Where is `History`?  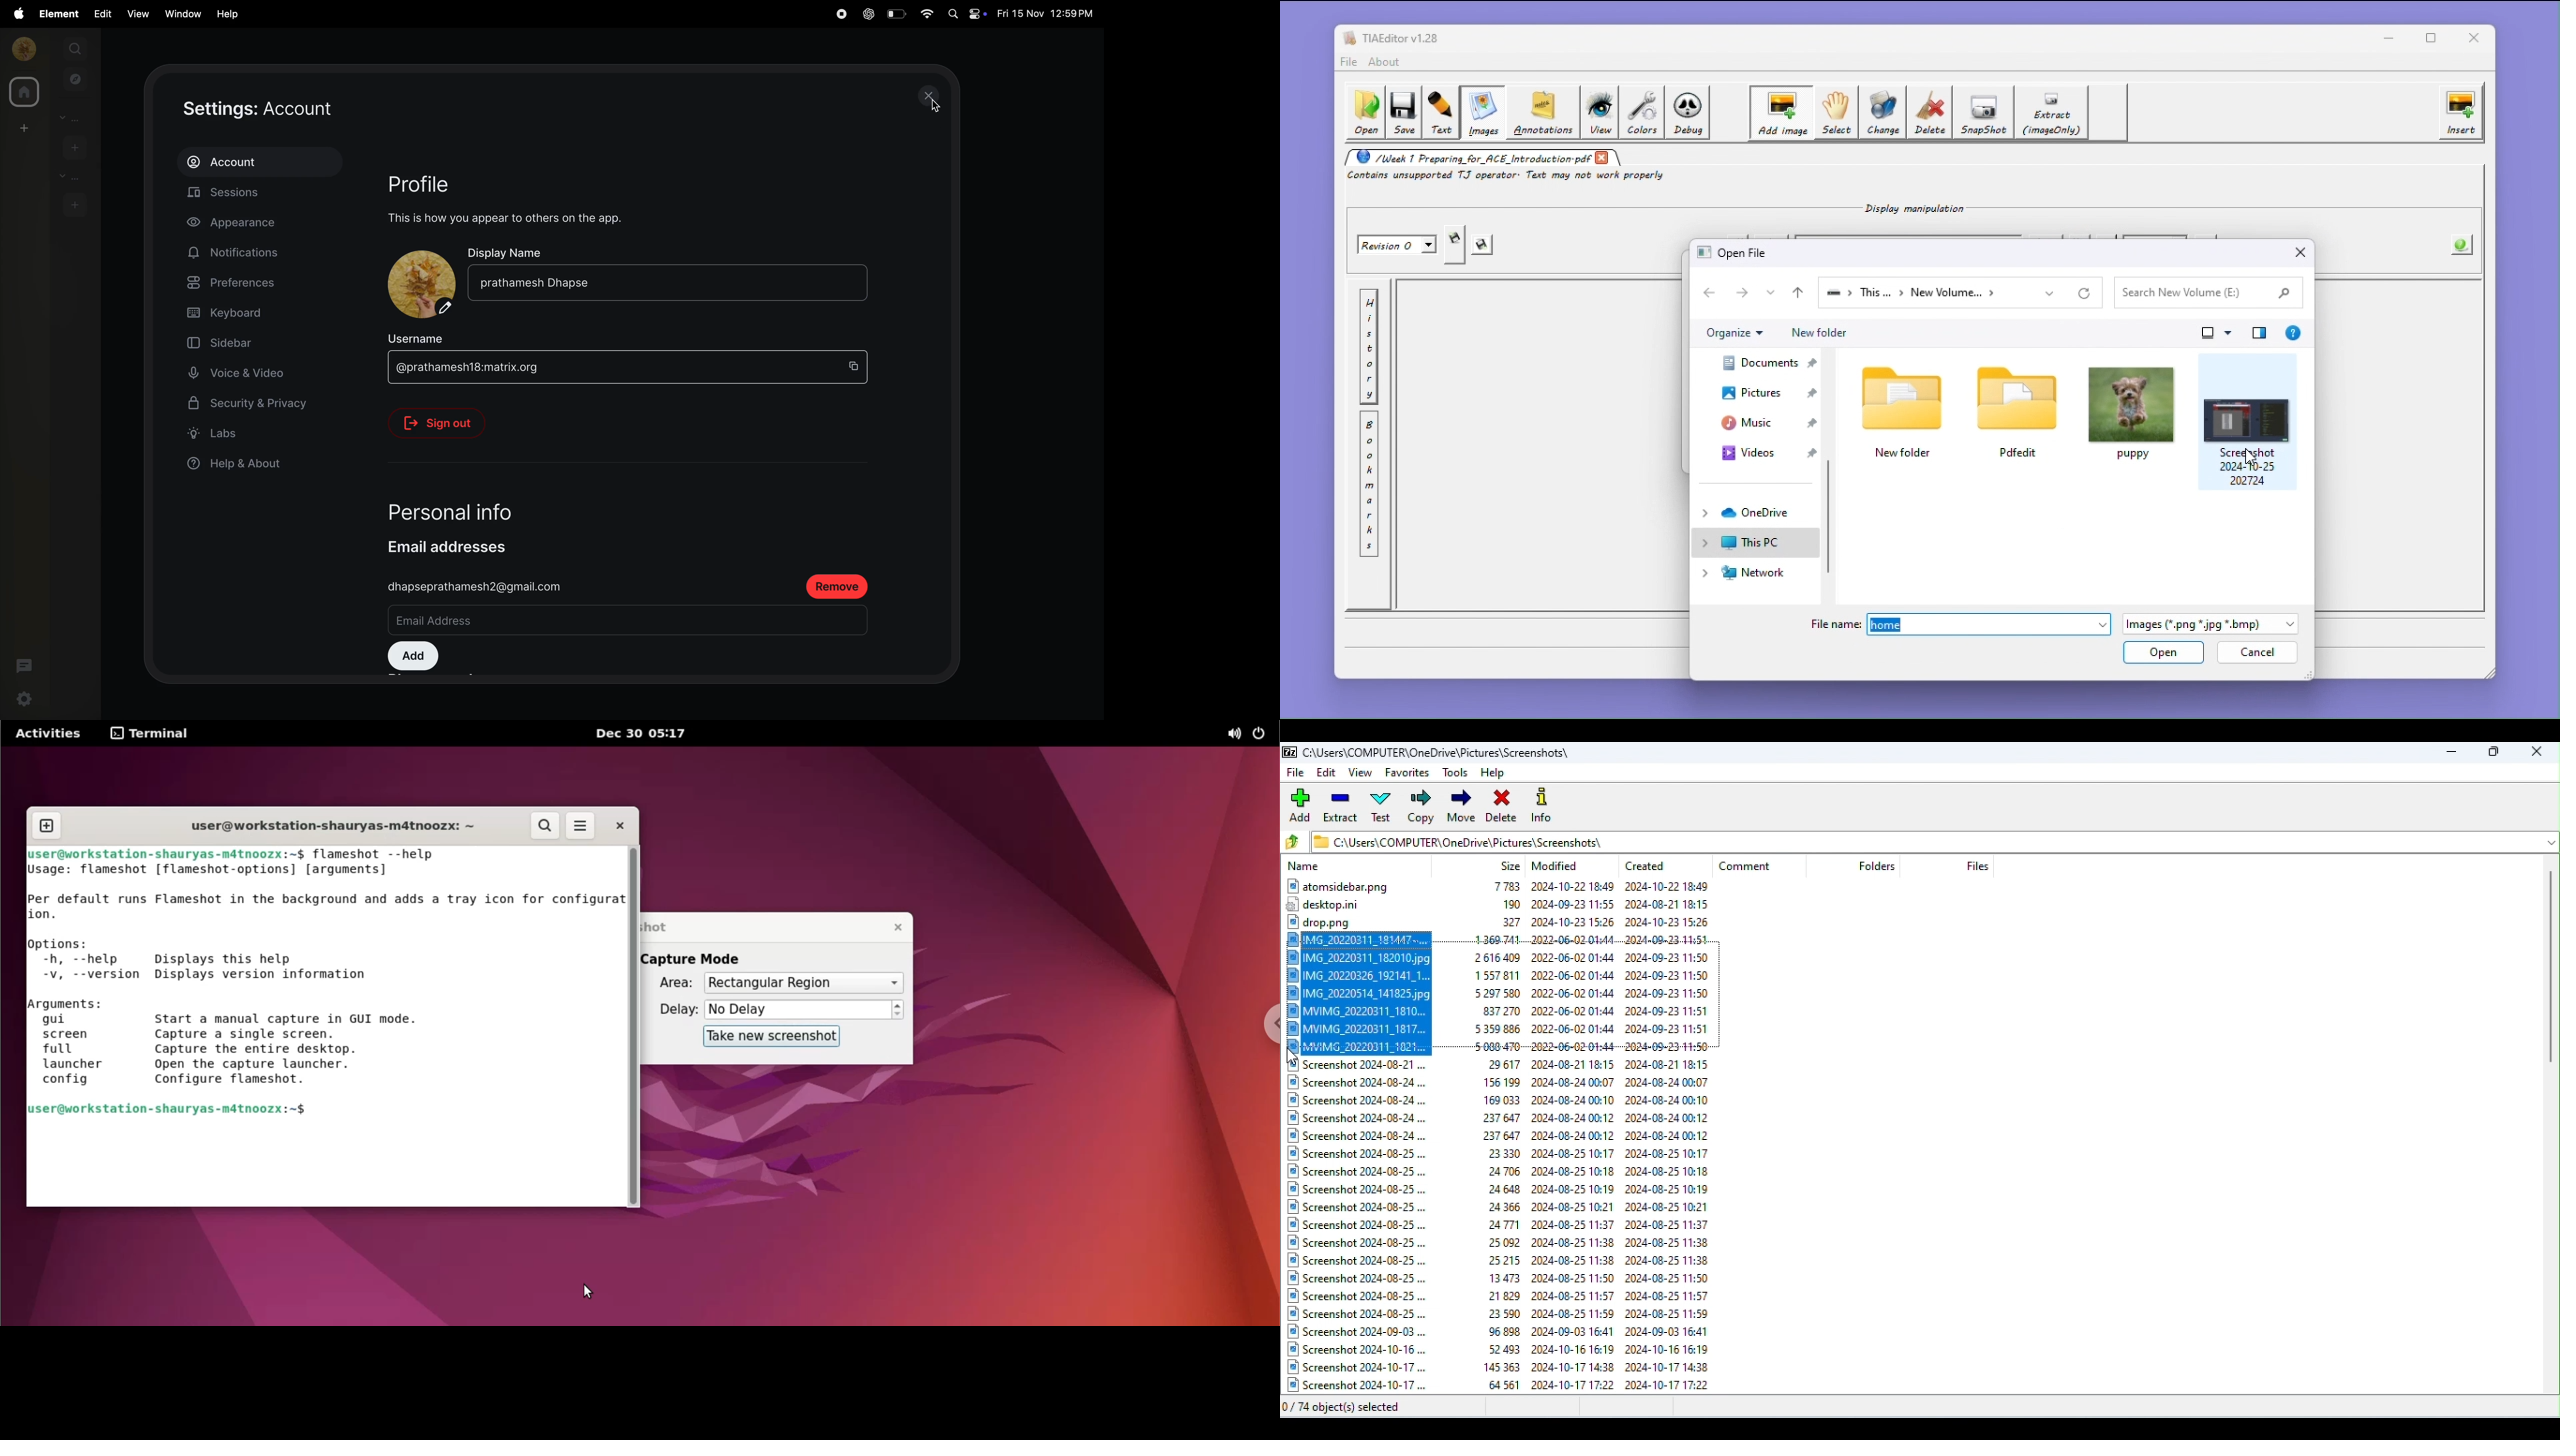
History is located at coordinates (1369, 347).